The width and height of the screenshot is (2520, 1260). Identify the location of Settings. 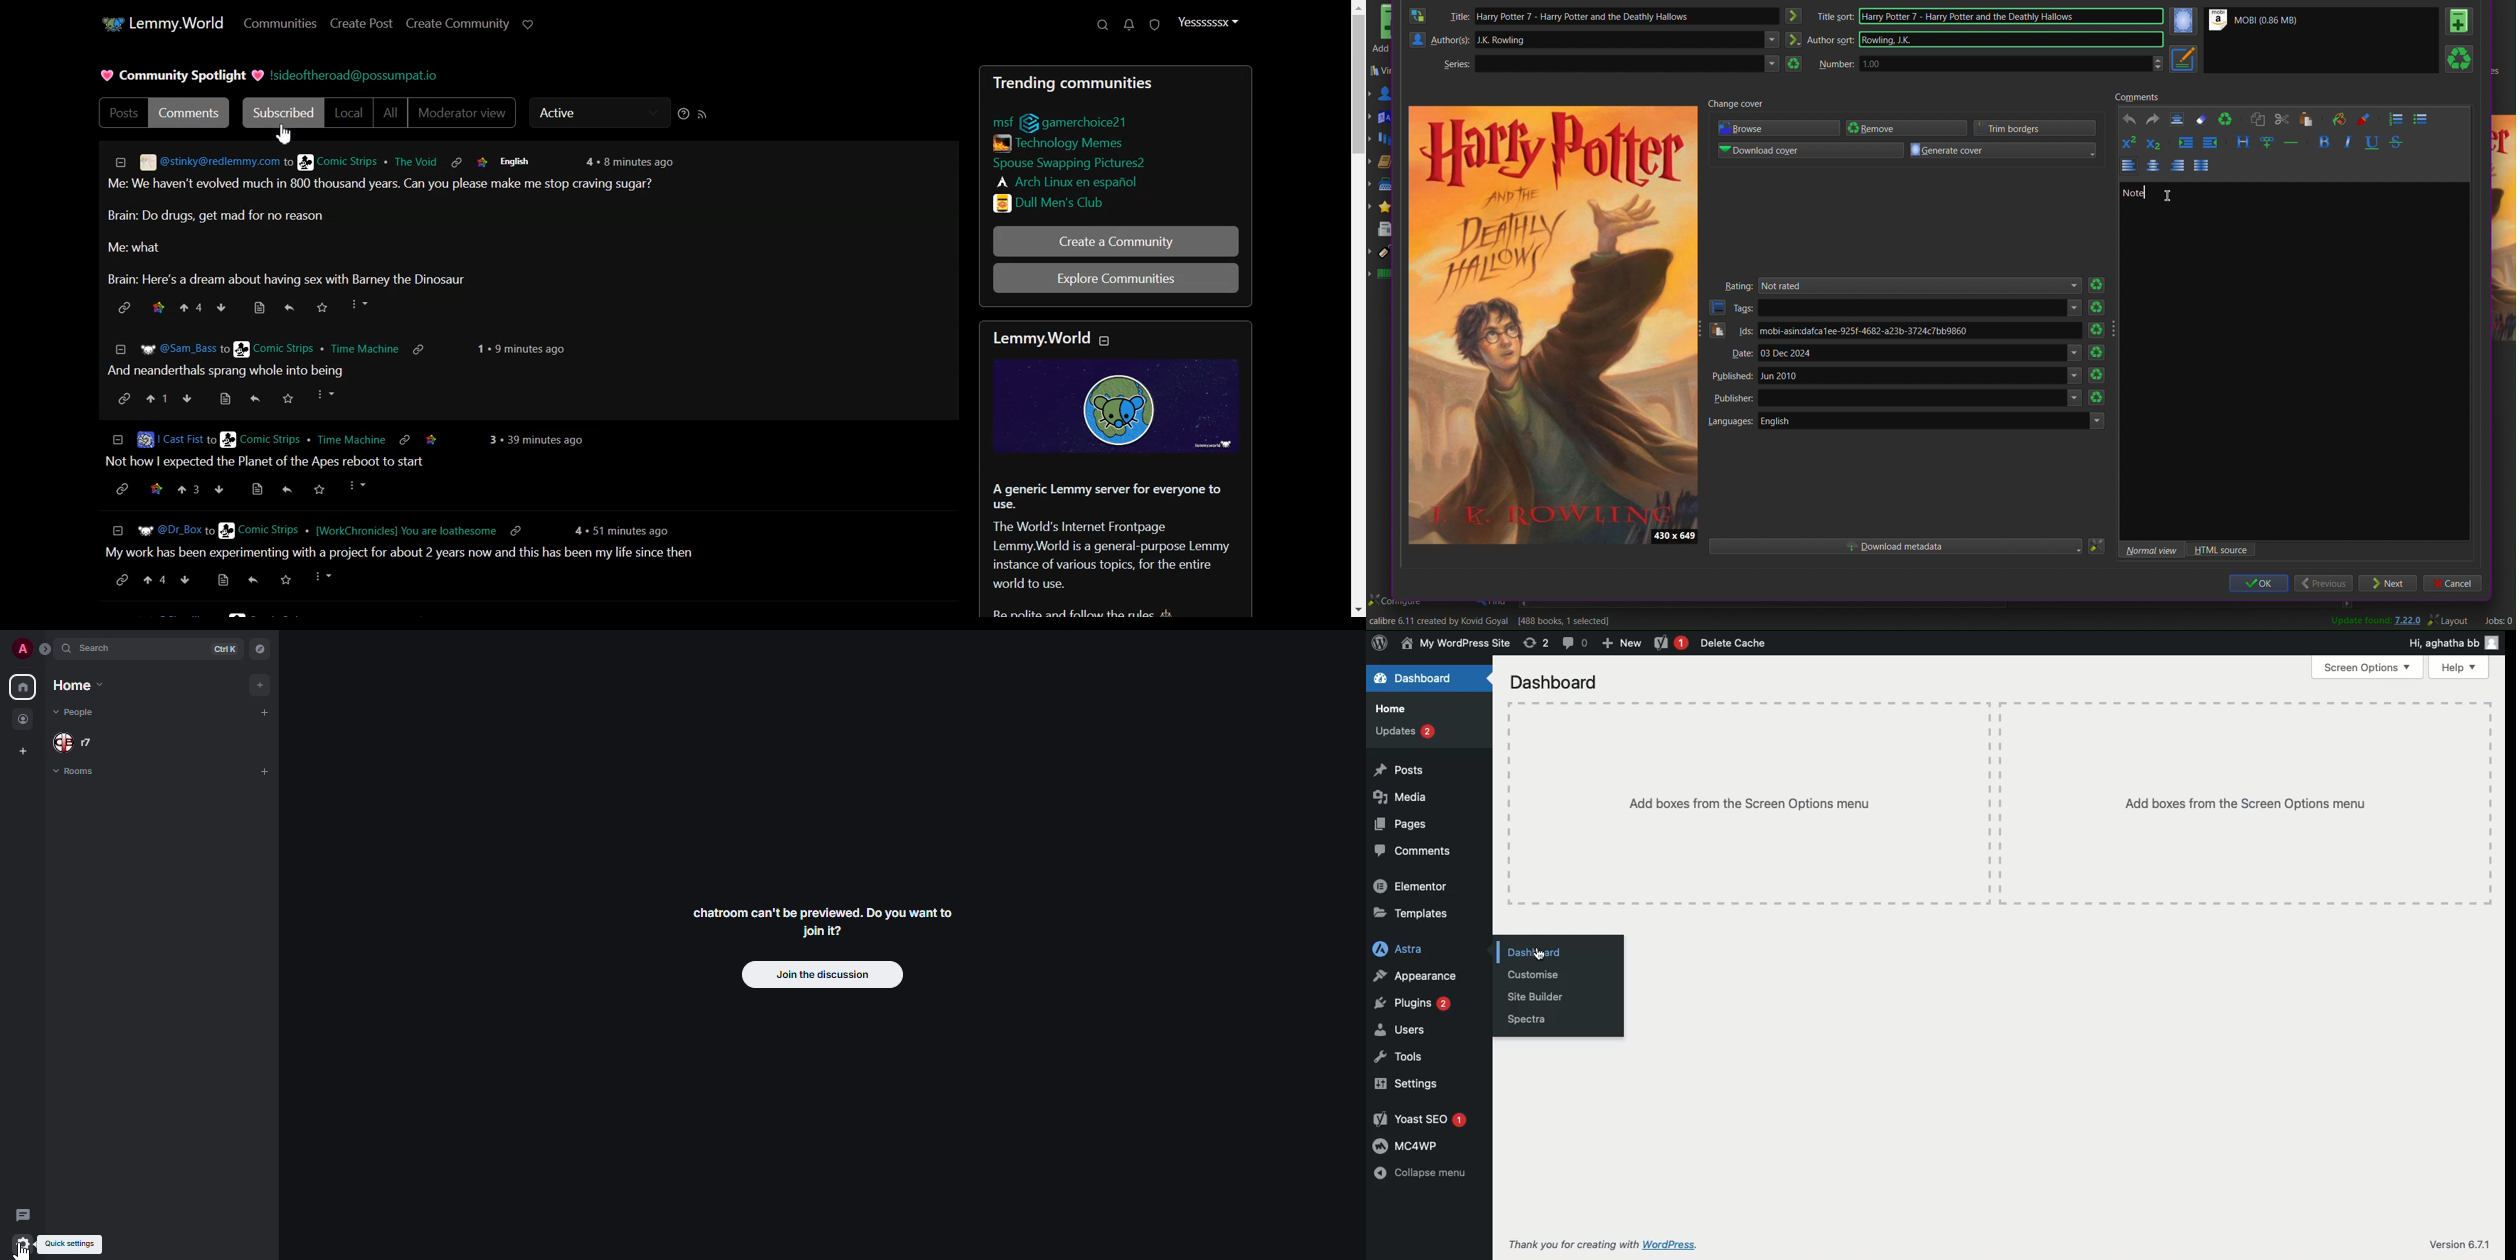
(1409, 1084).